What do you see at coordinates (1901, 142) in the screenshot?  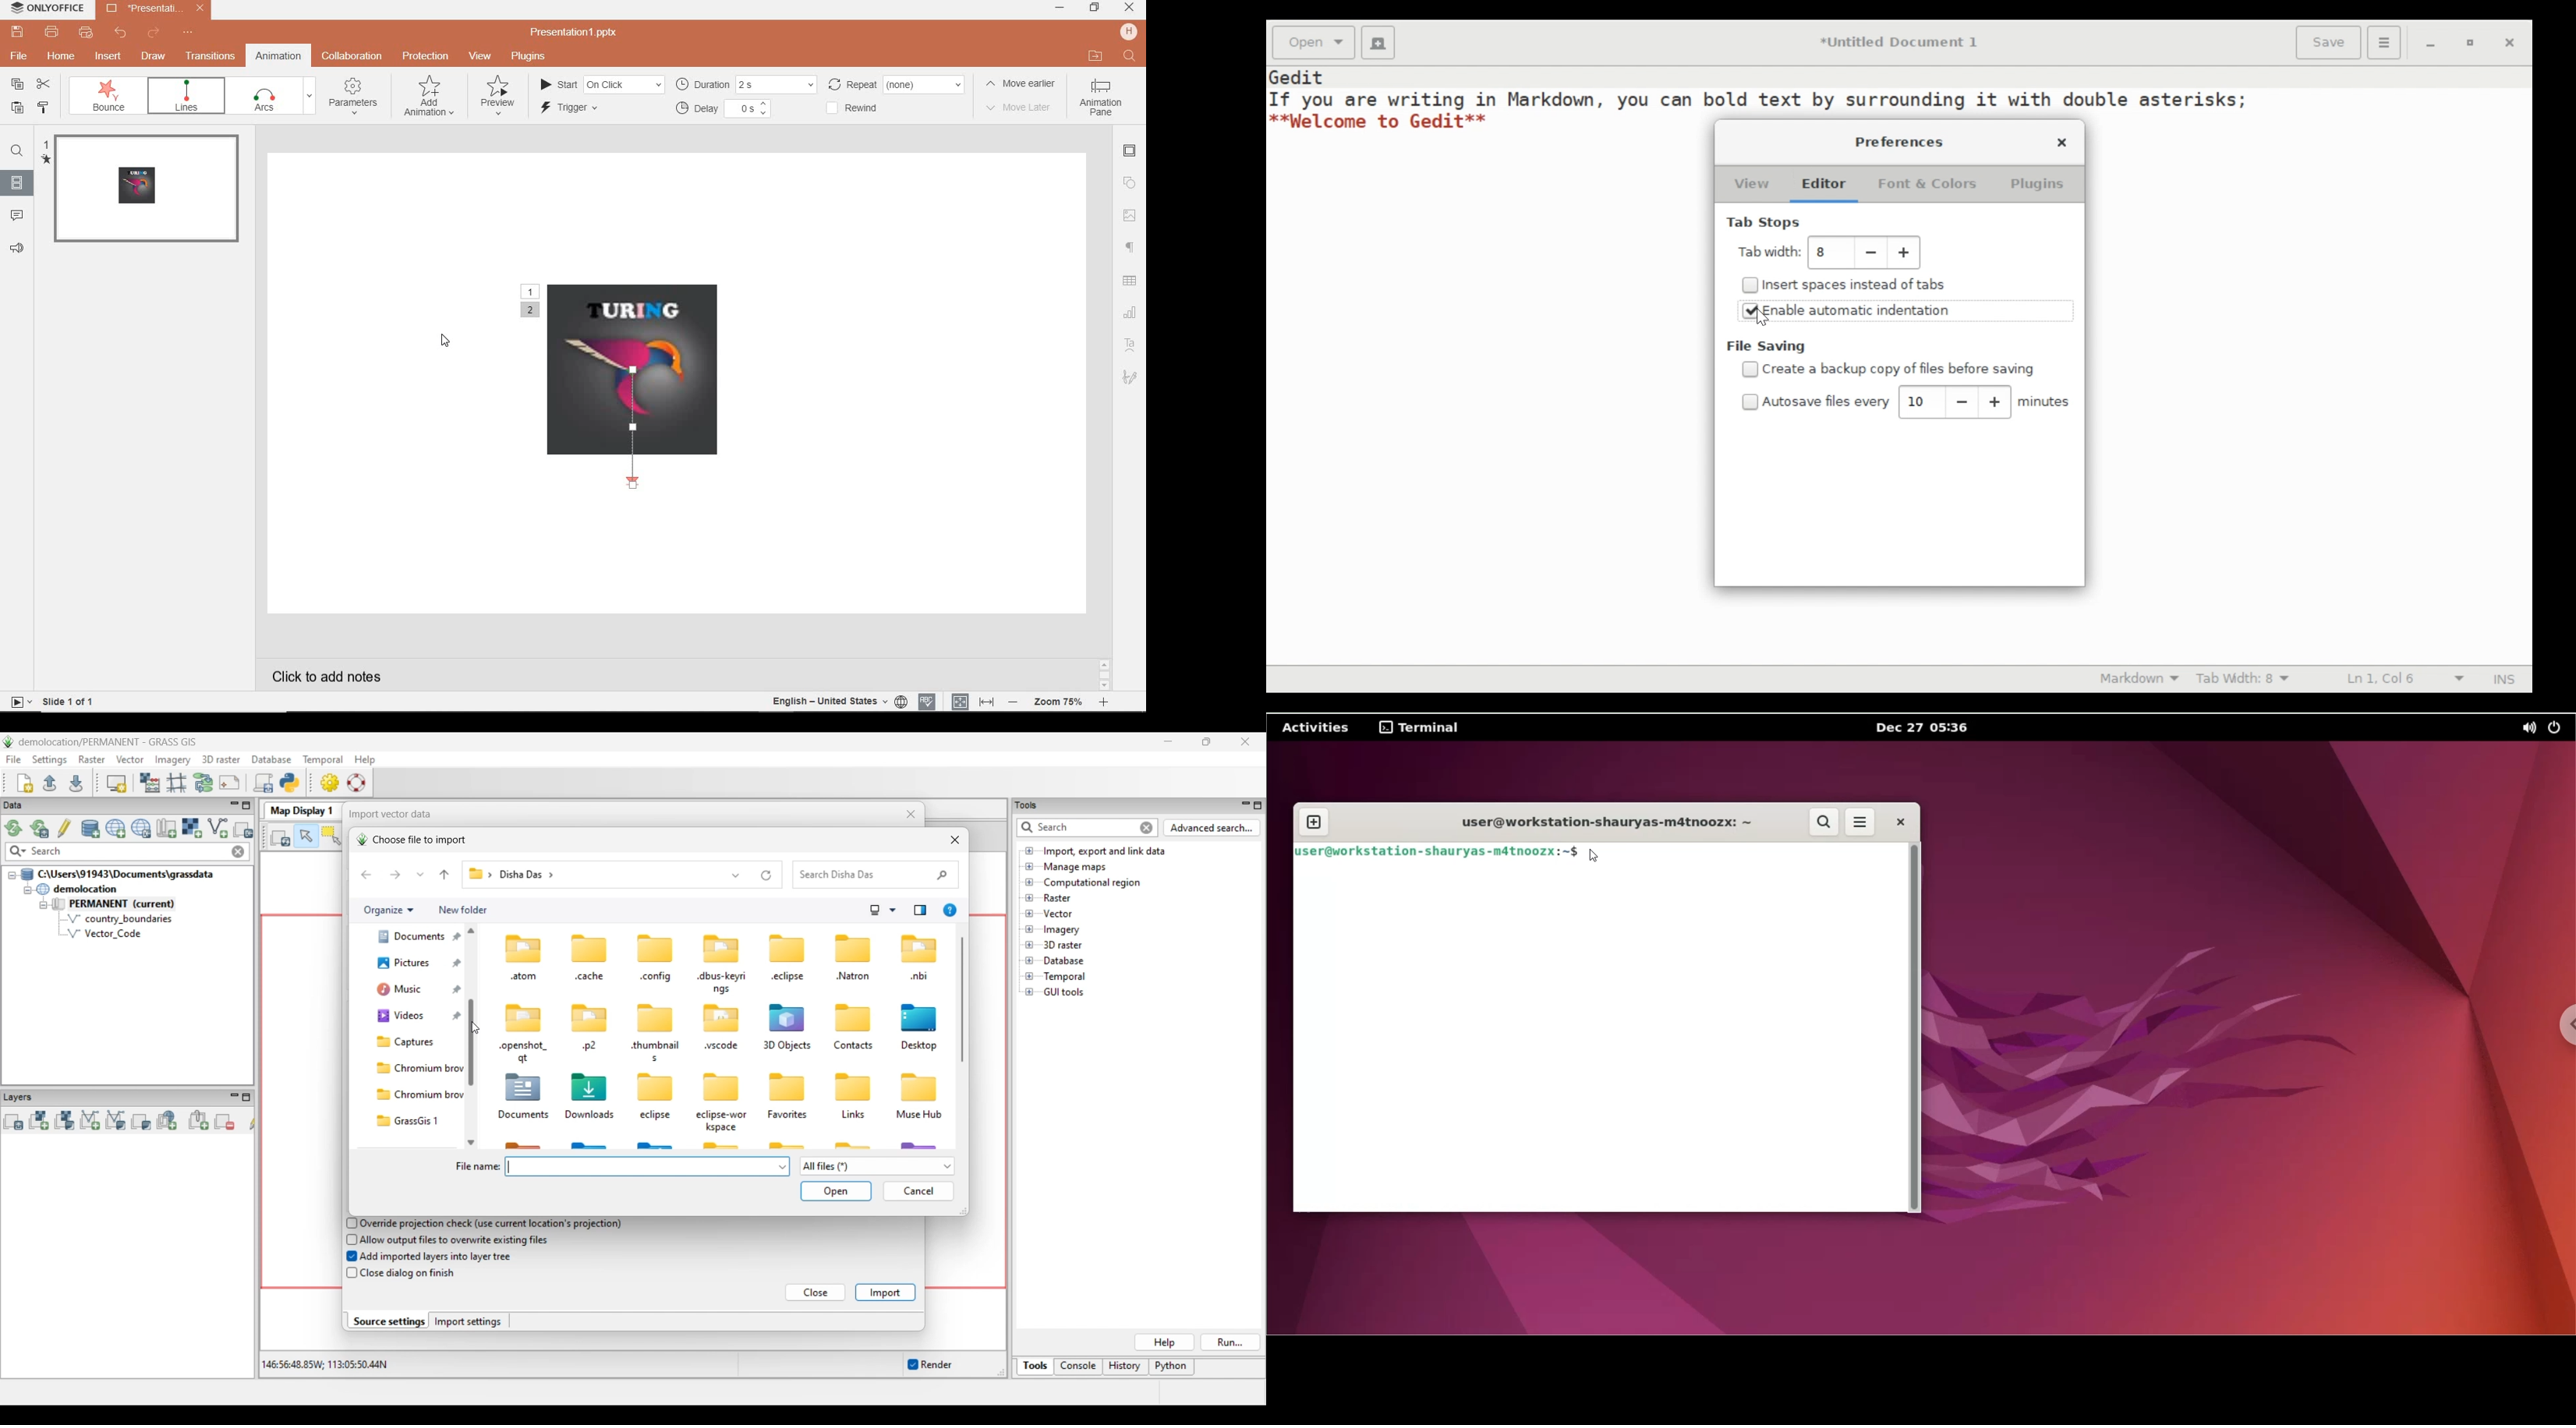 I see `Preferences` at bounding box center [1901, 142].